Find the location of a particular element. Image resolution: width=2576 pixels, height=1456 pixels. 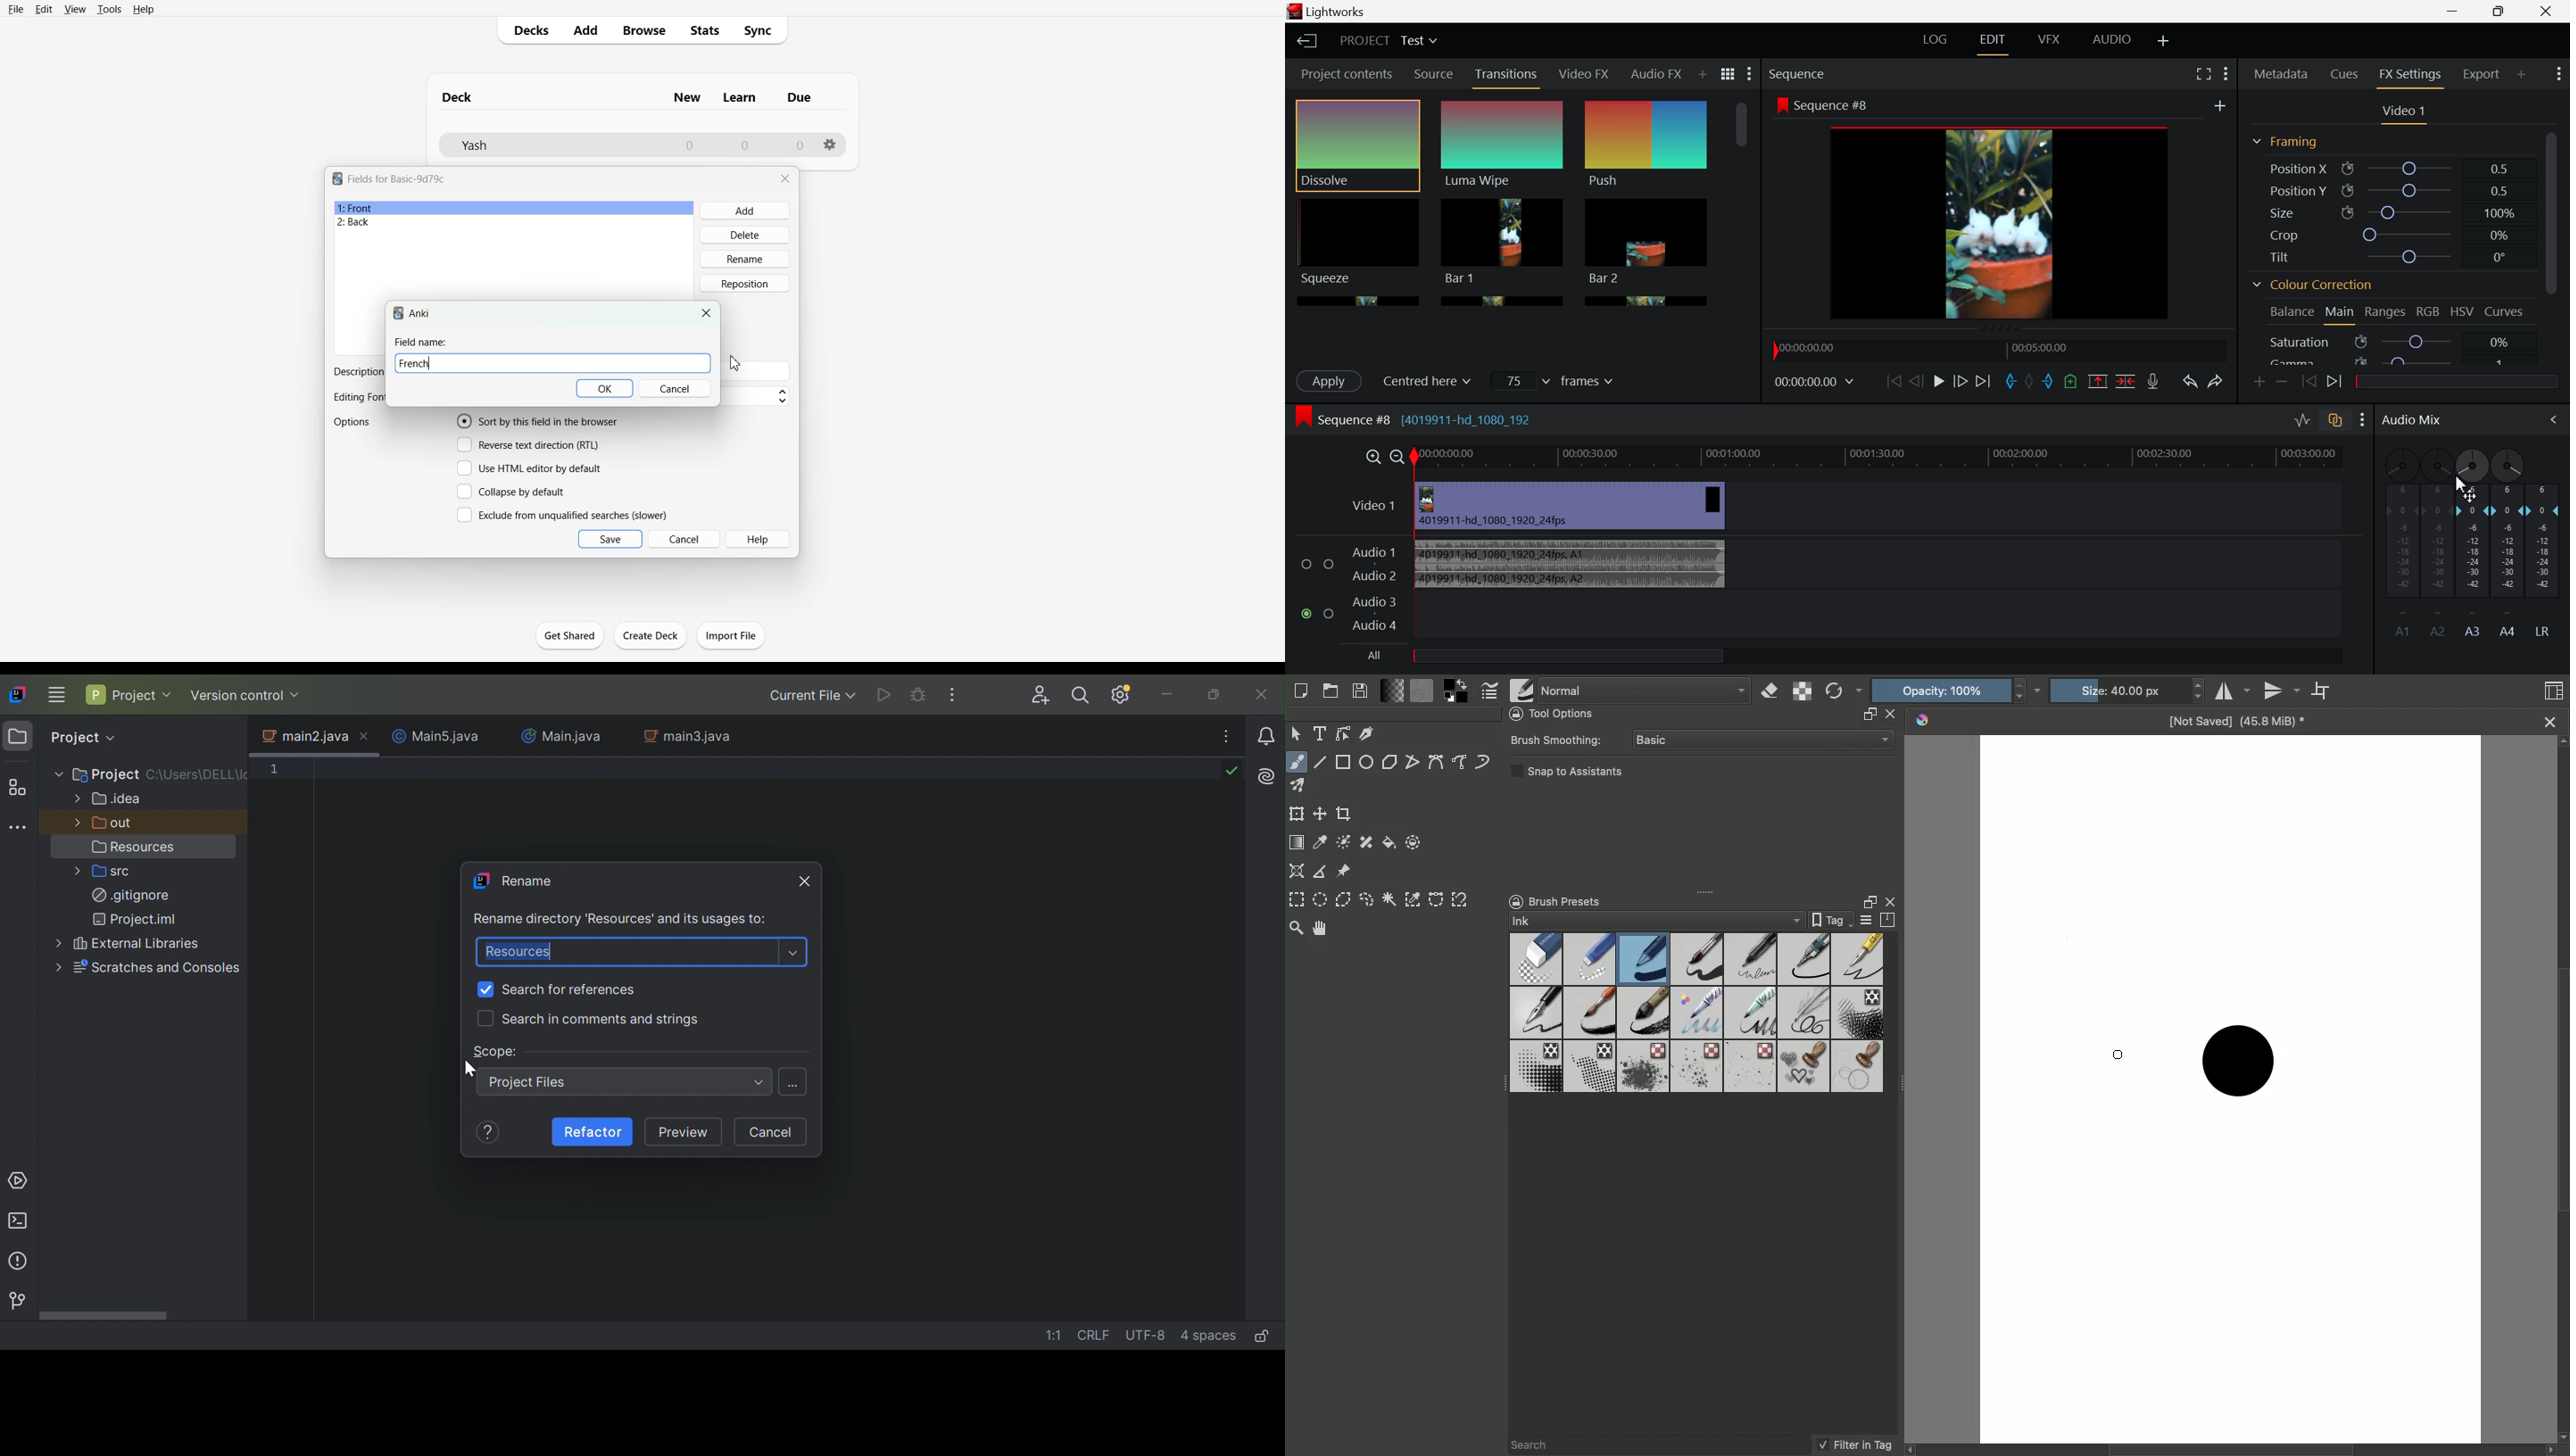

Curves is located at coordinates (2503, 311).